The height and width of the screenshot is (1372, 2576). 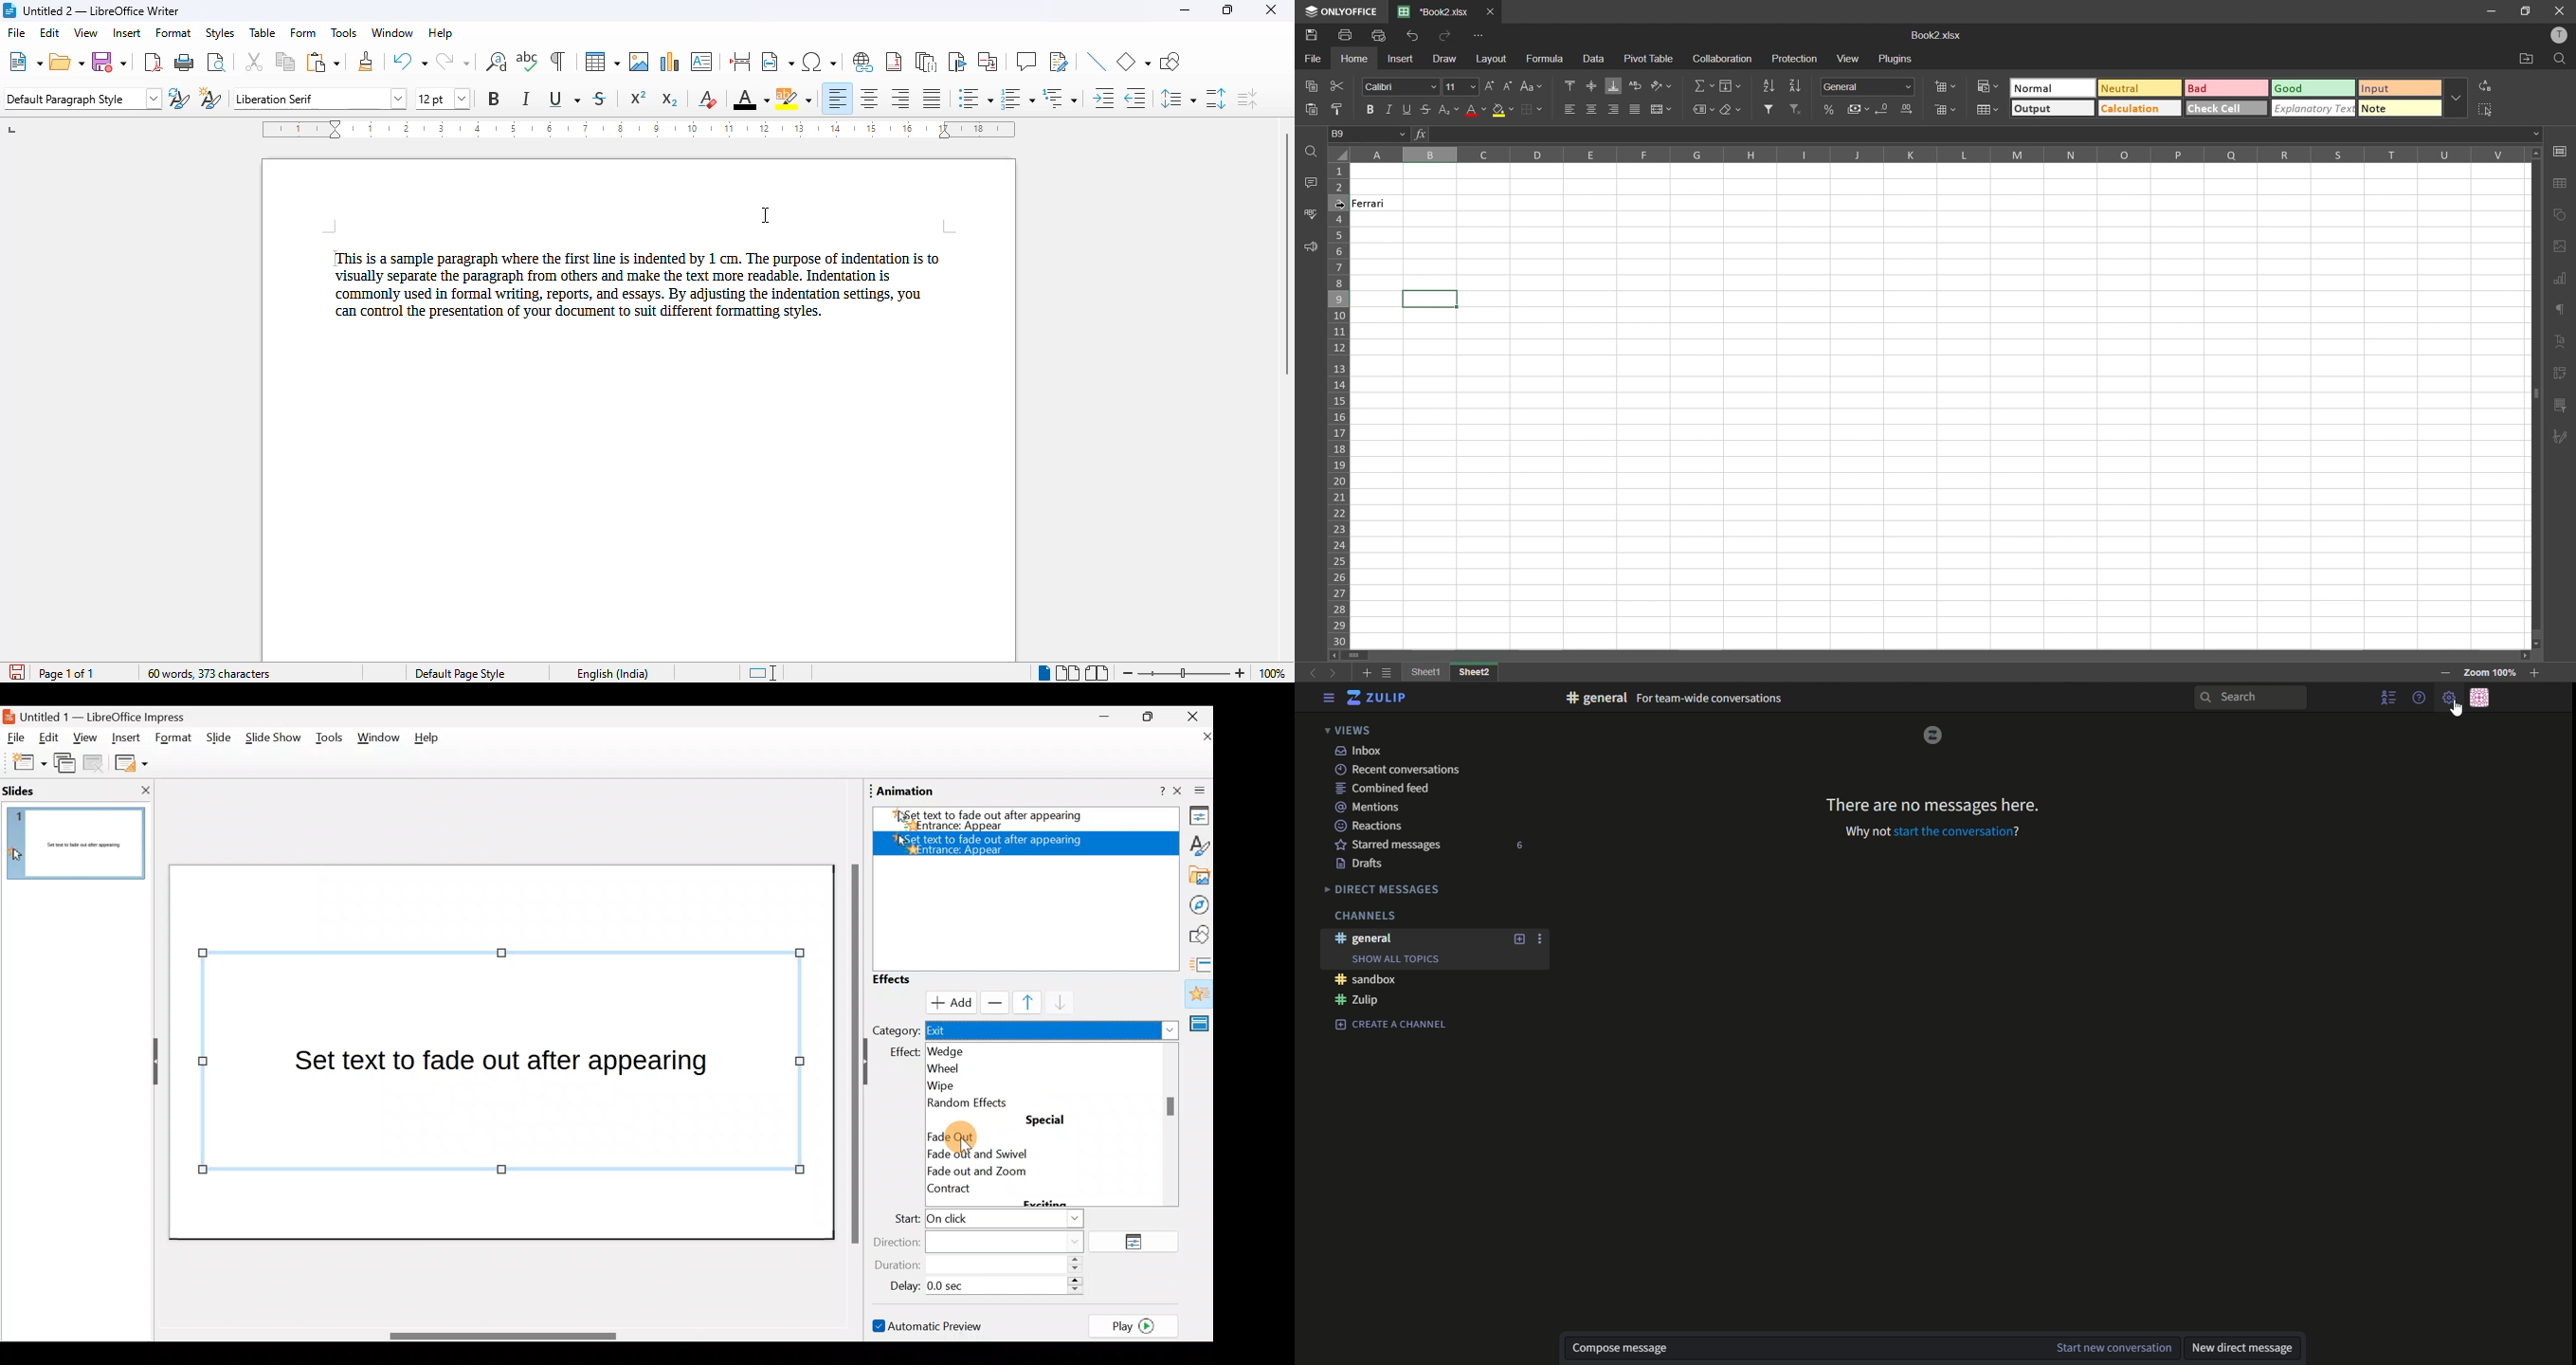 I want to click on paste, so click(x=324, y=63).